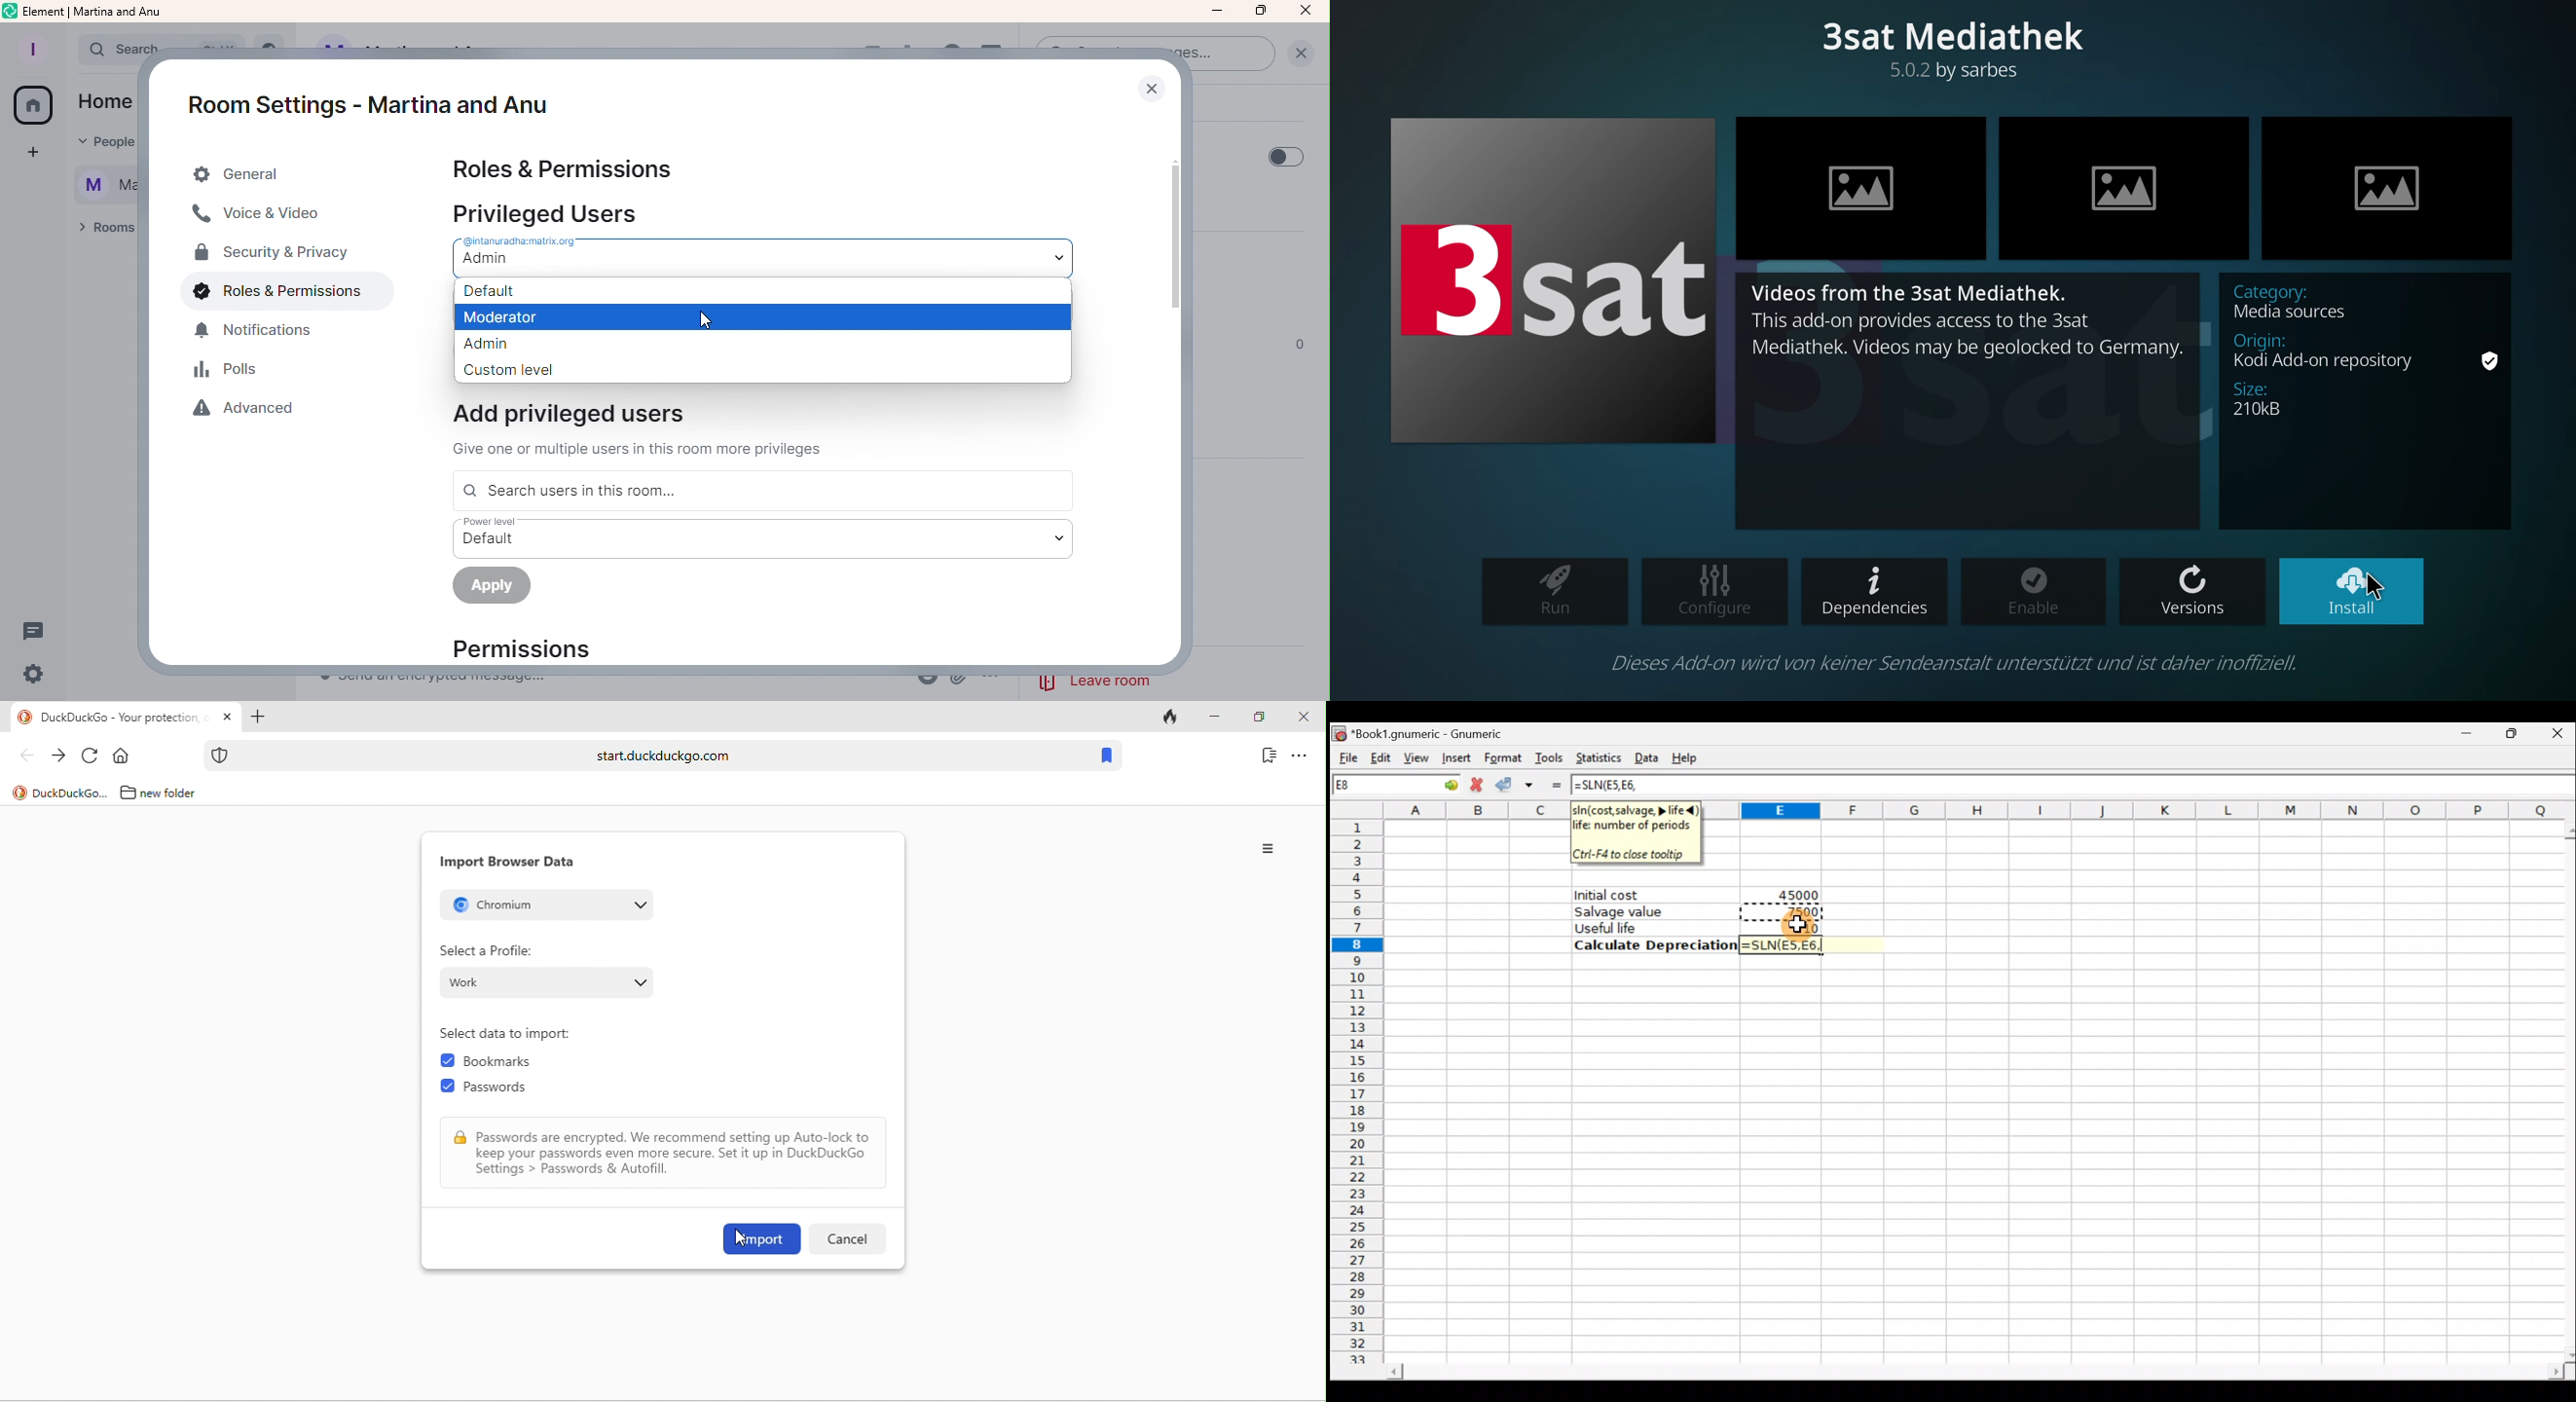 The width and height of the screenshot is (2576, 1428). What do you see at coordinates (101, 232) in the screenshot?
I see `Rooms` at bounding box center [101, 232].